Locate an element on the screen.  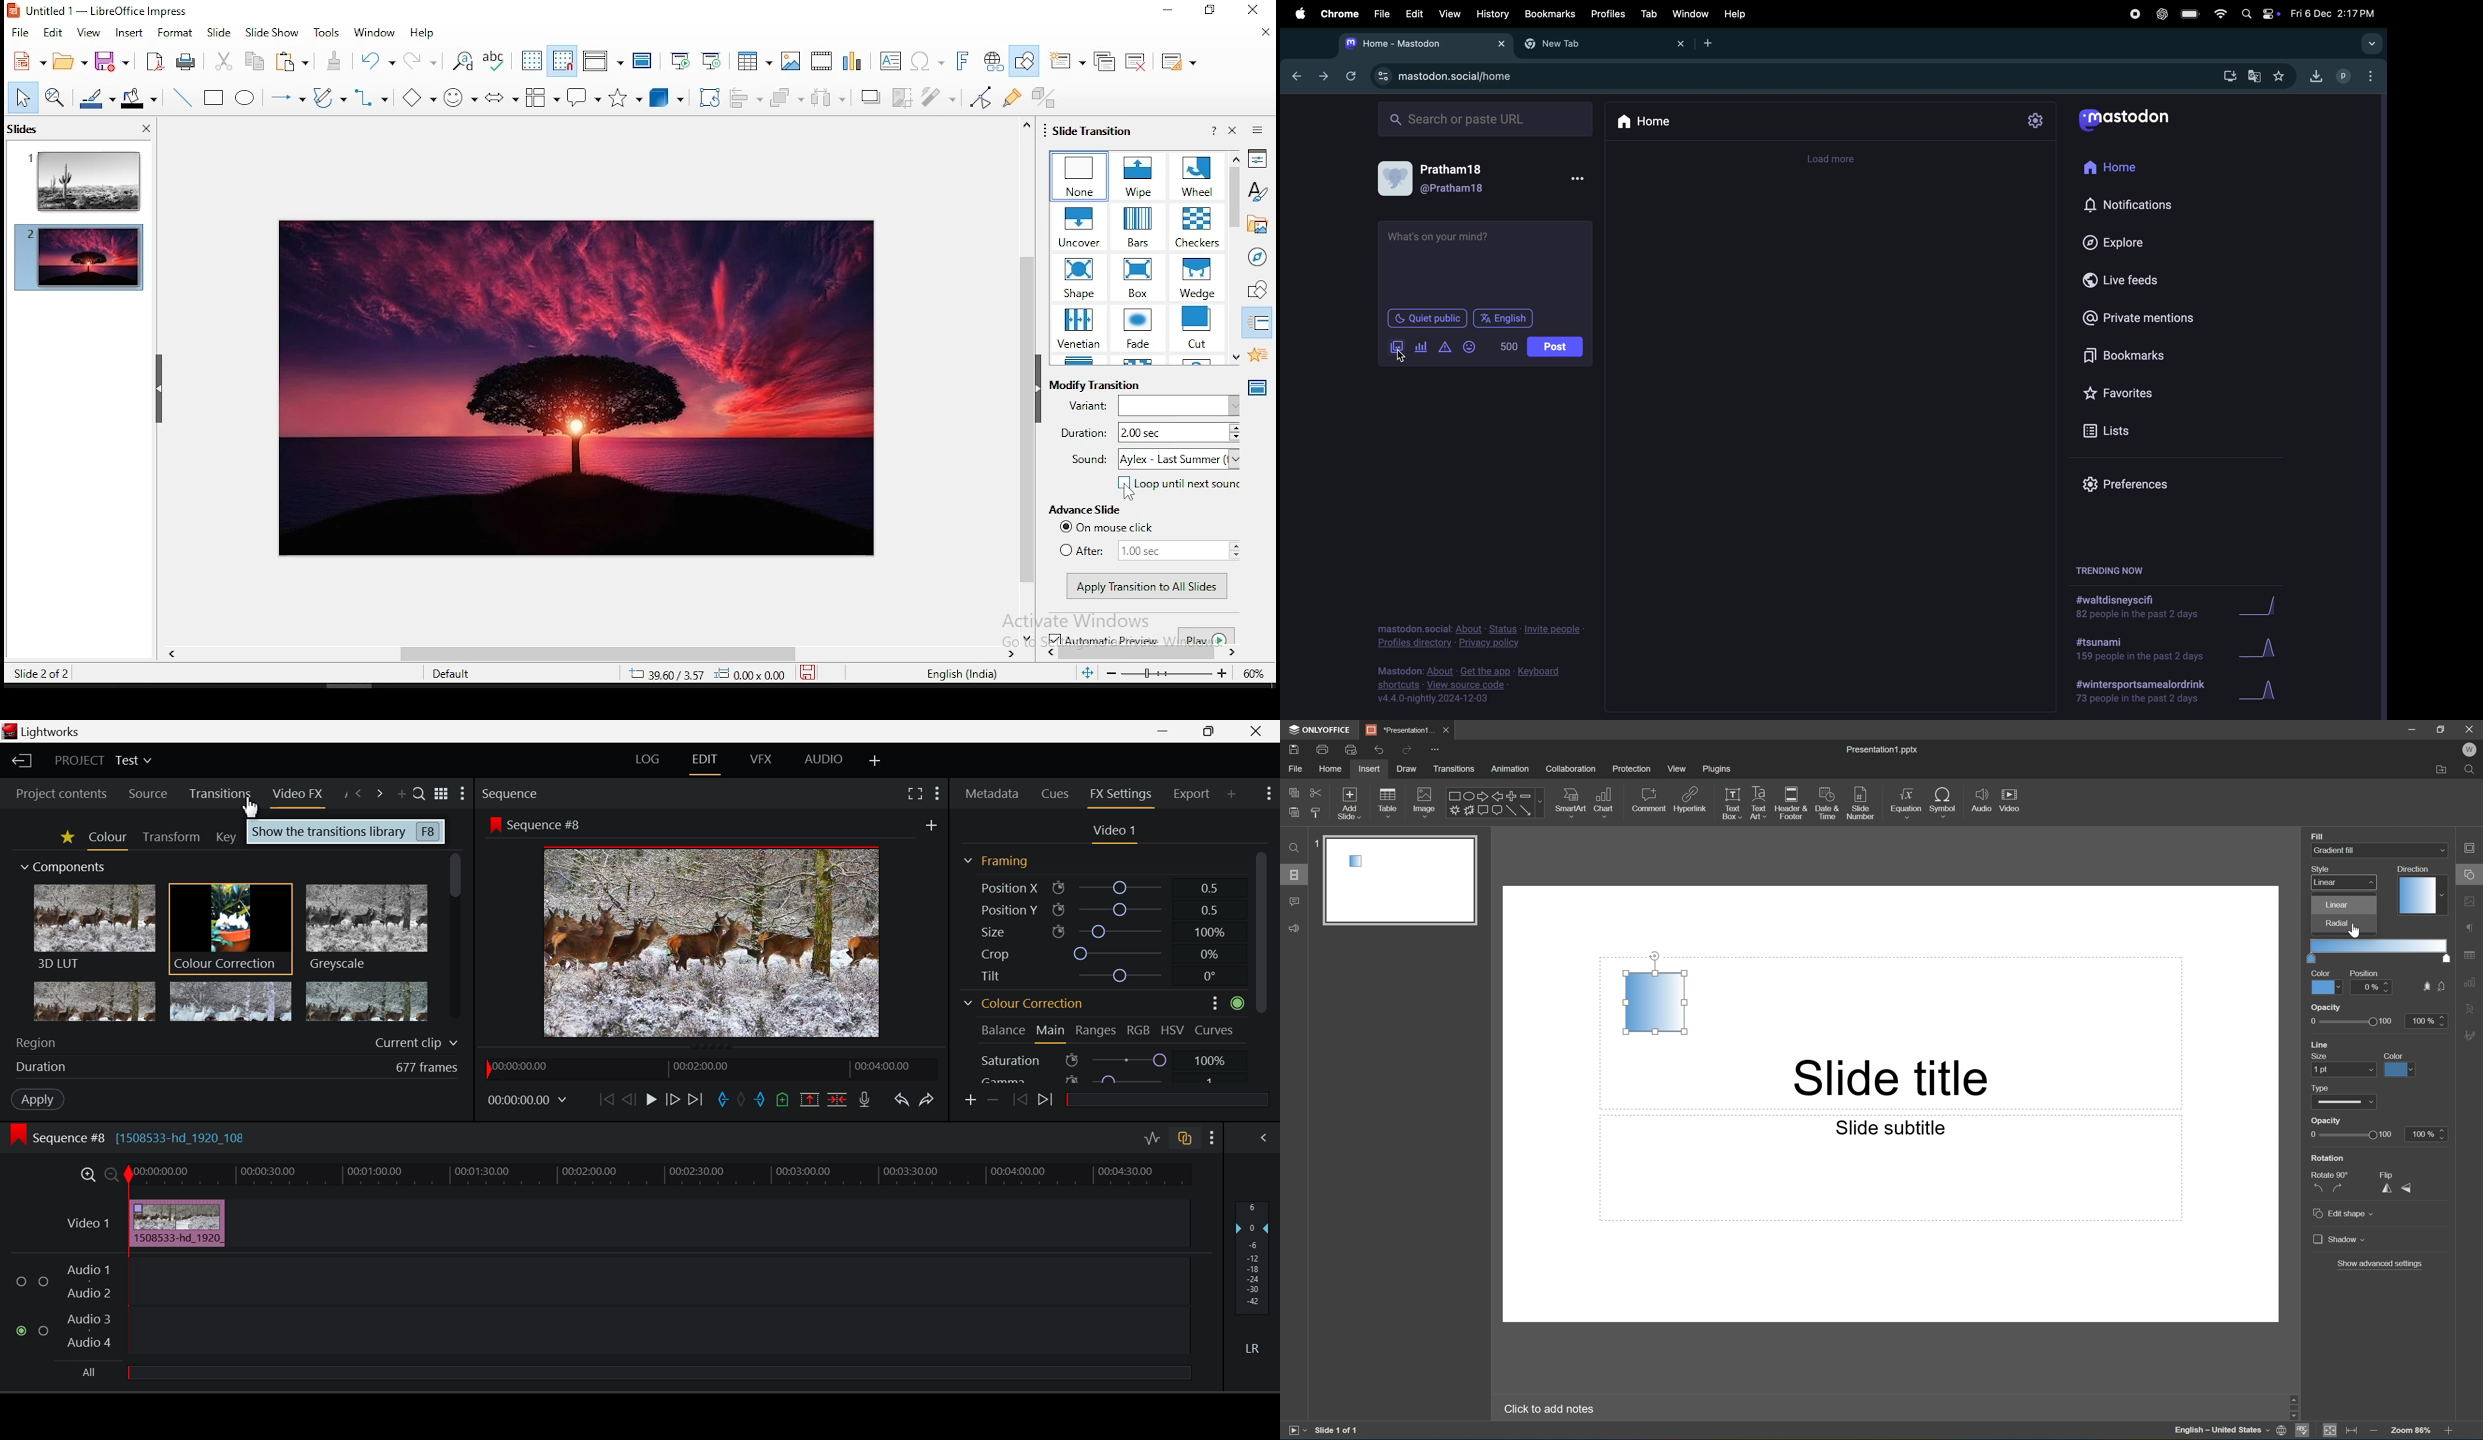
Rotate 90° counterclockwise is located at coordinates (2317, 1188).